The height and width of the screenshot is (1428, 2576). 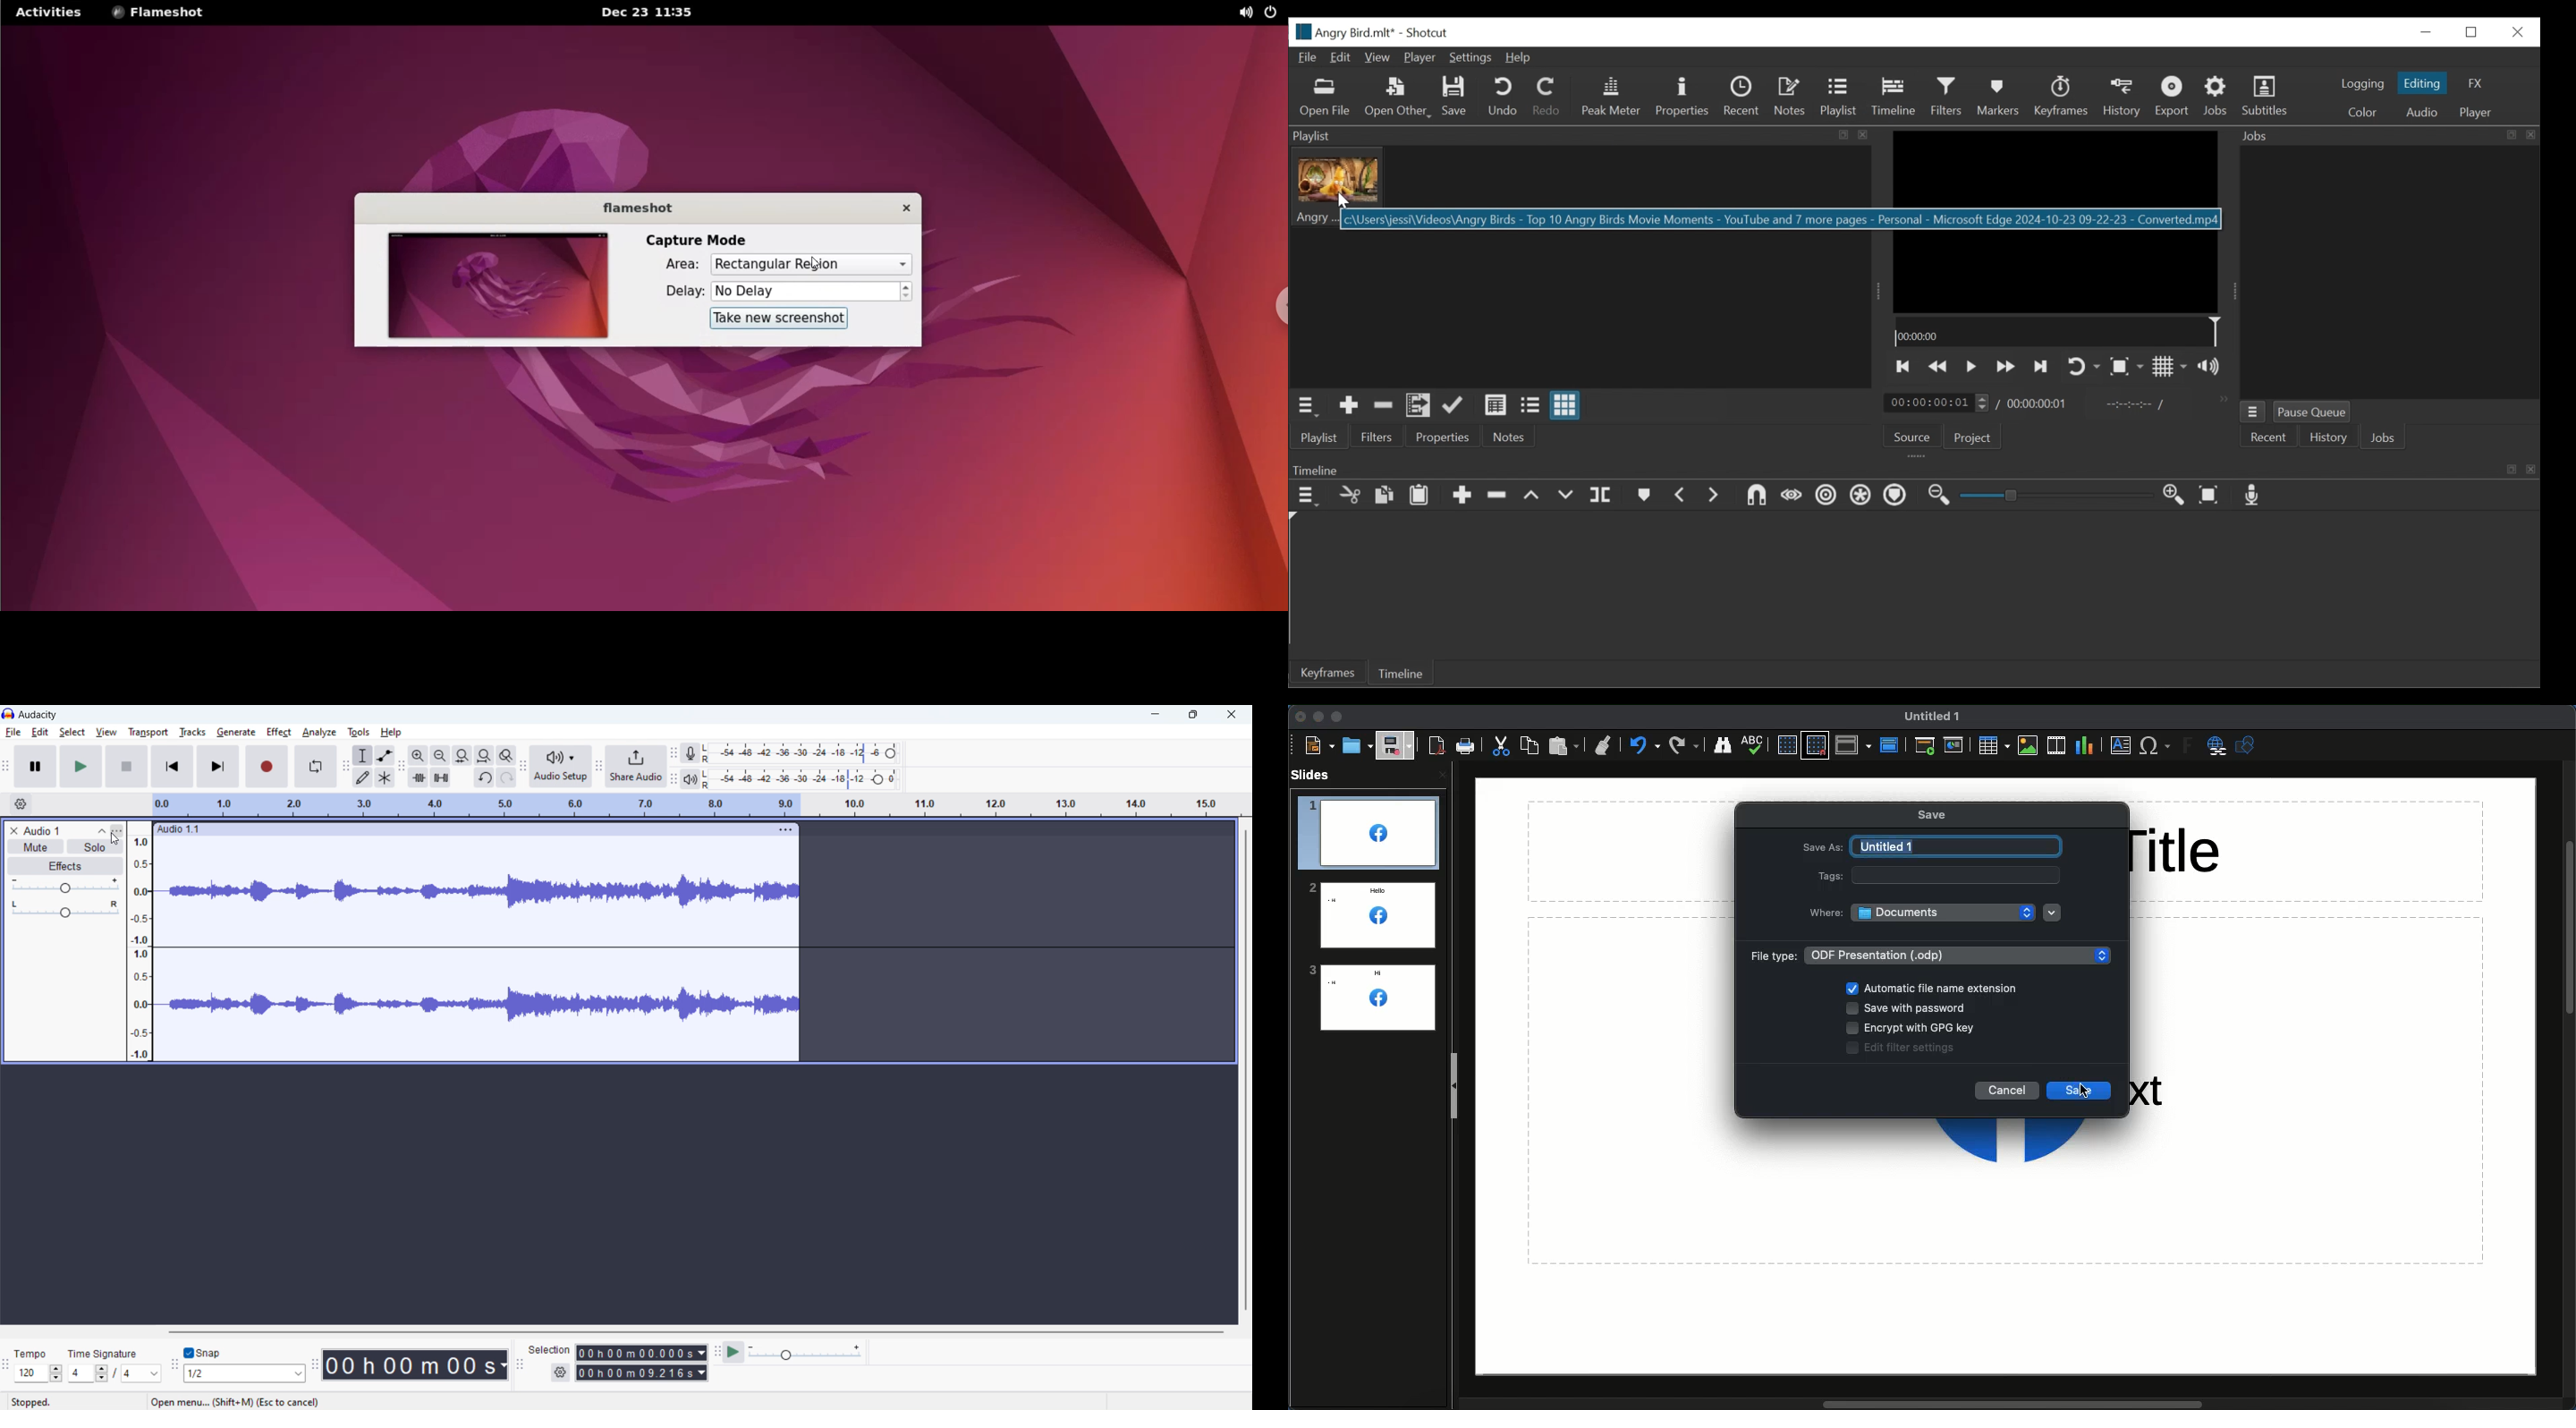 What do you see at coordinates (1903, 1048) in the screenshot?
I see `Edit filter settings` at bounding box center [1903, 1048].